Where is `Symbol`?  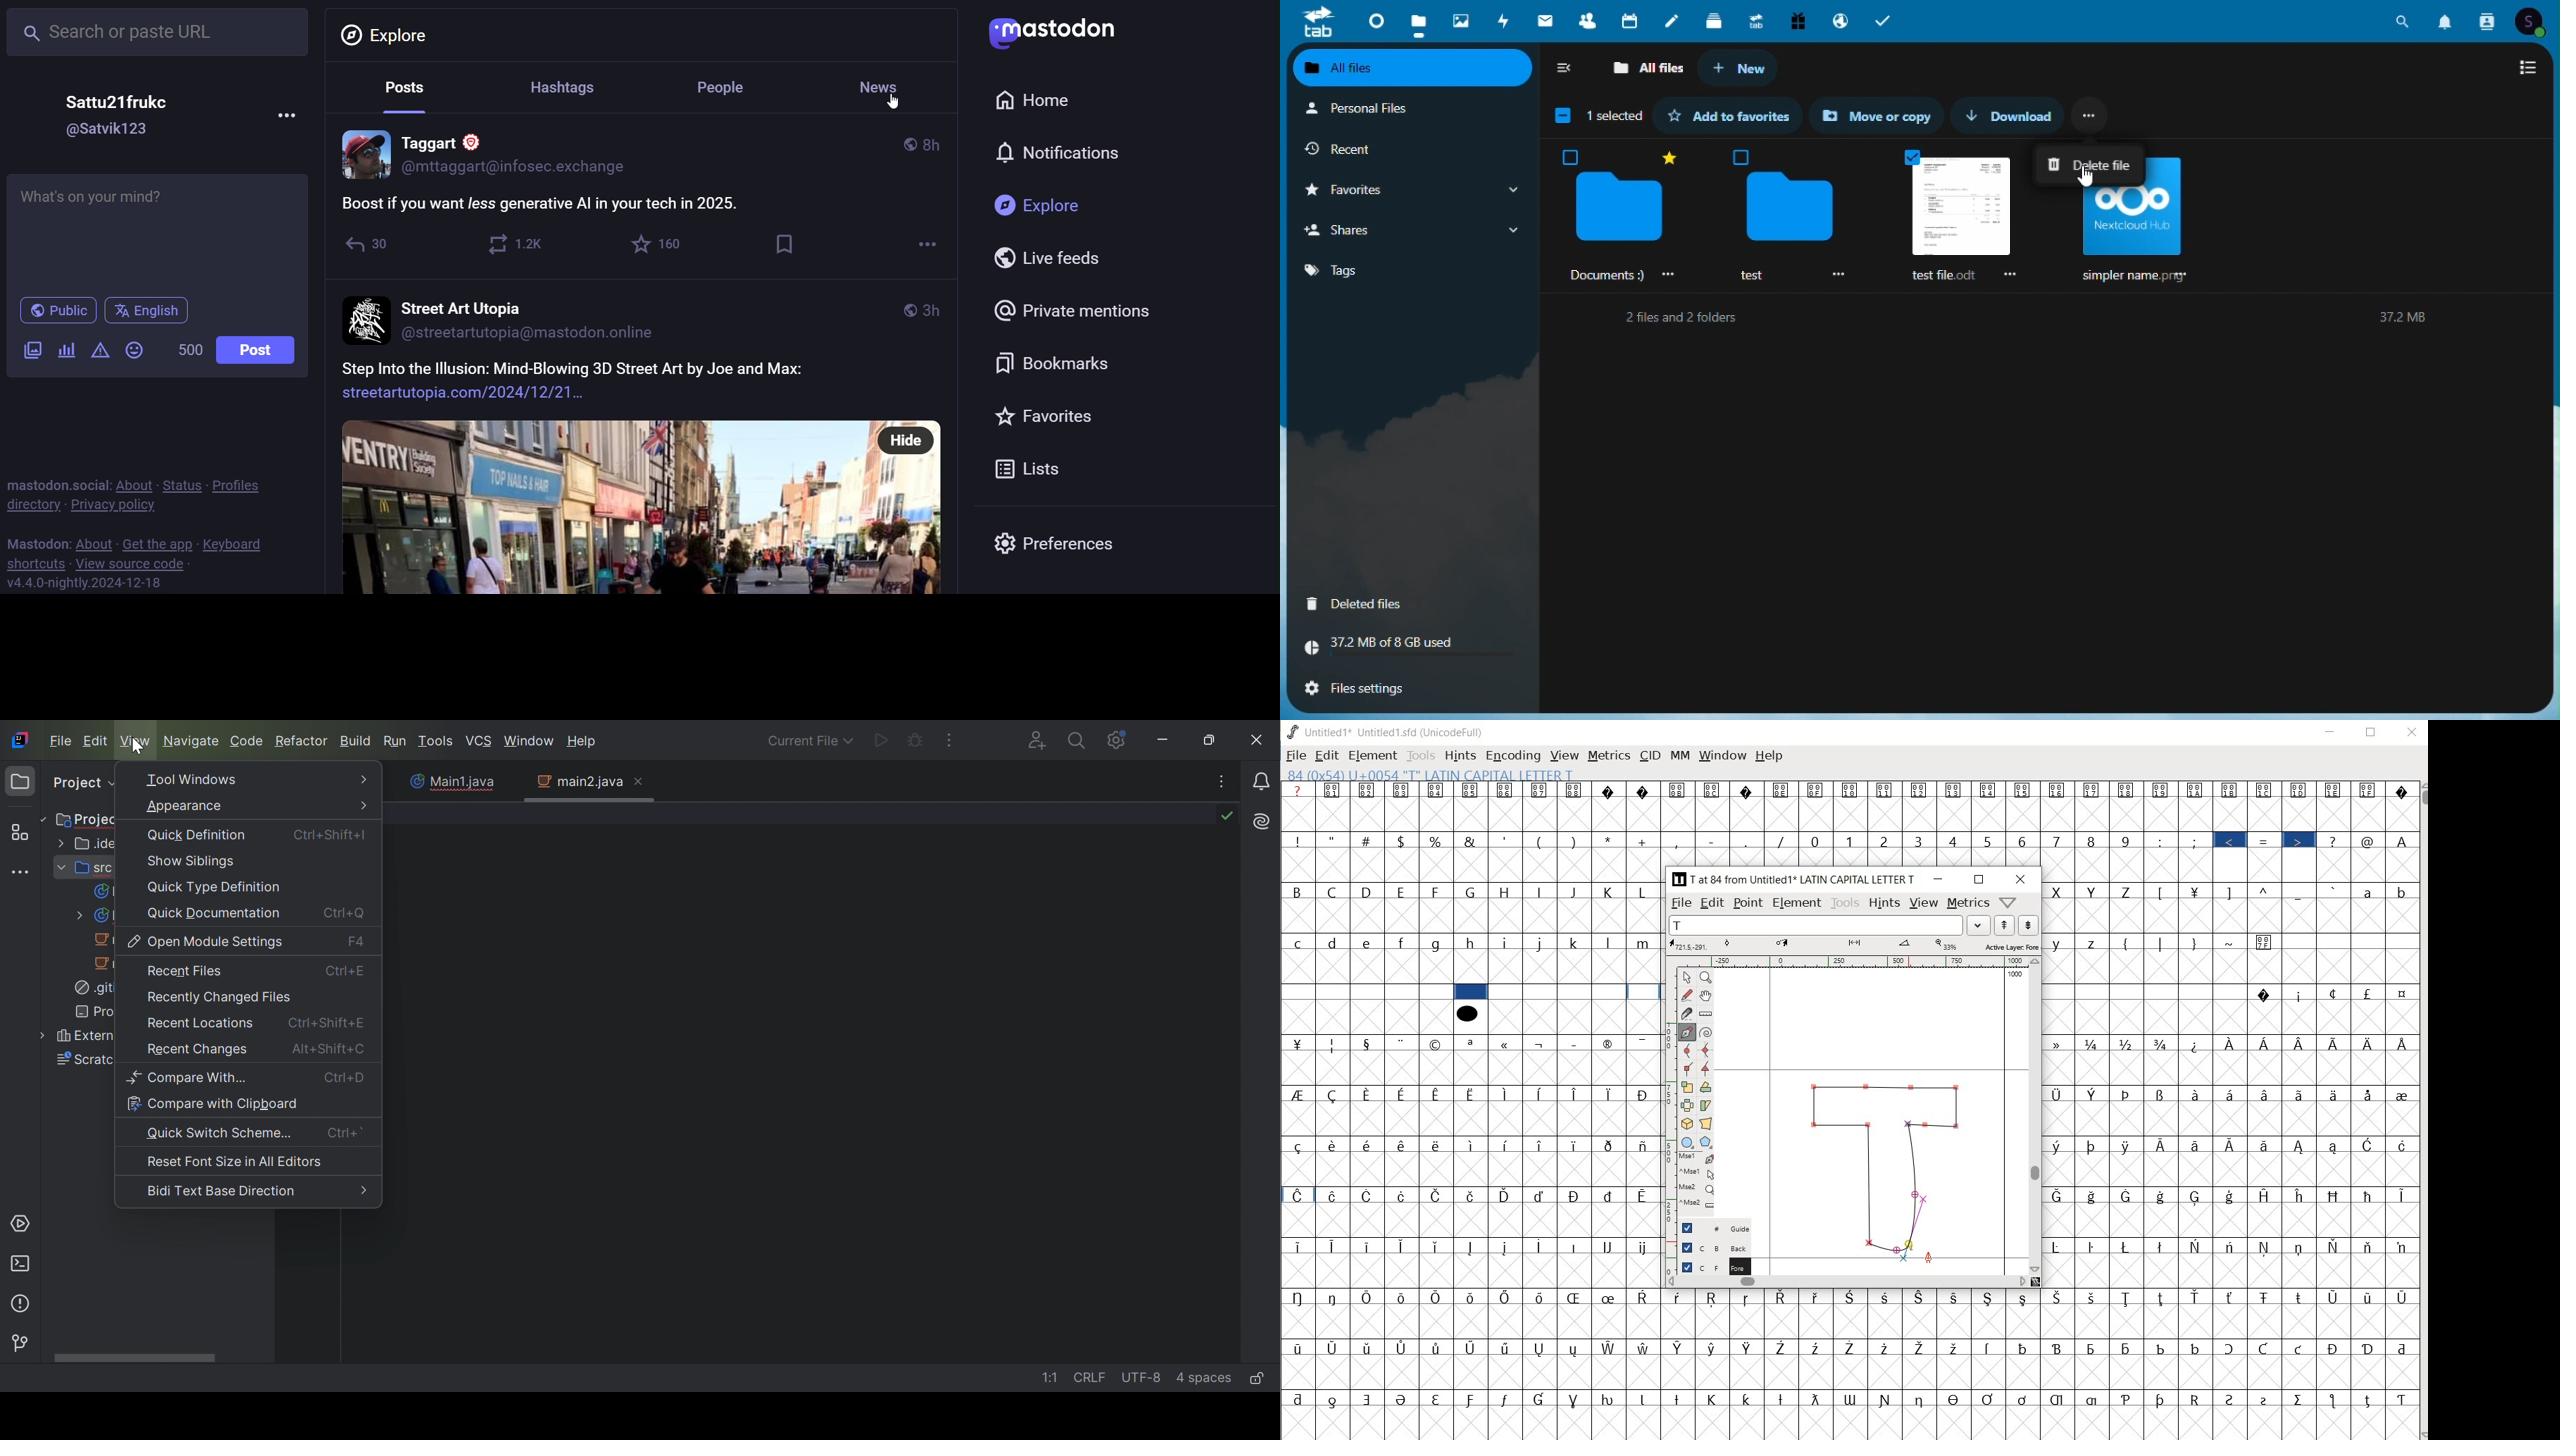 Symbol is located at coordinates (2232, 1144).